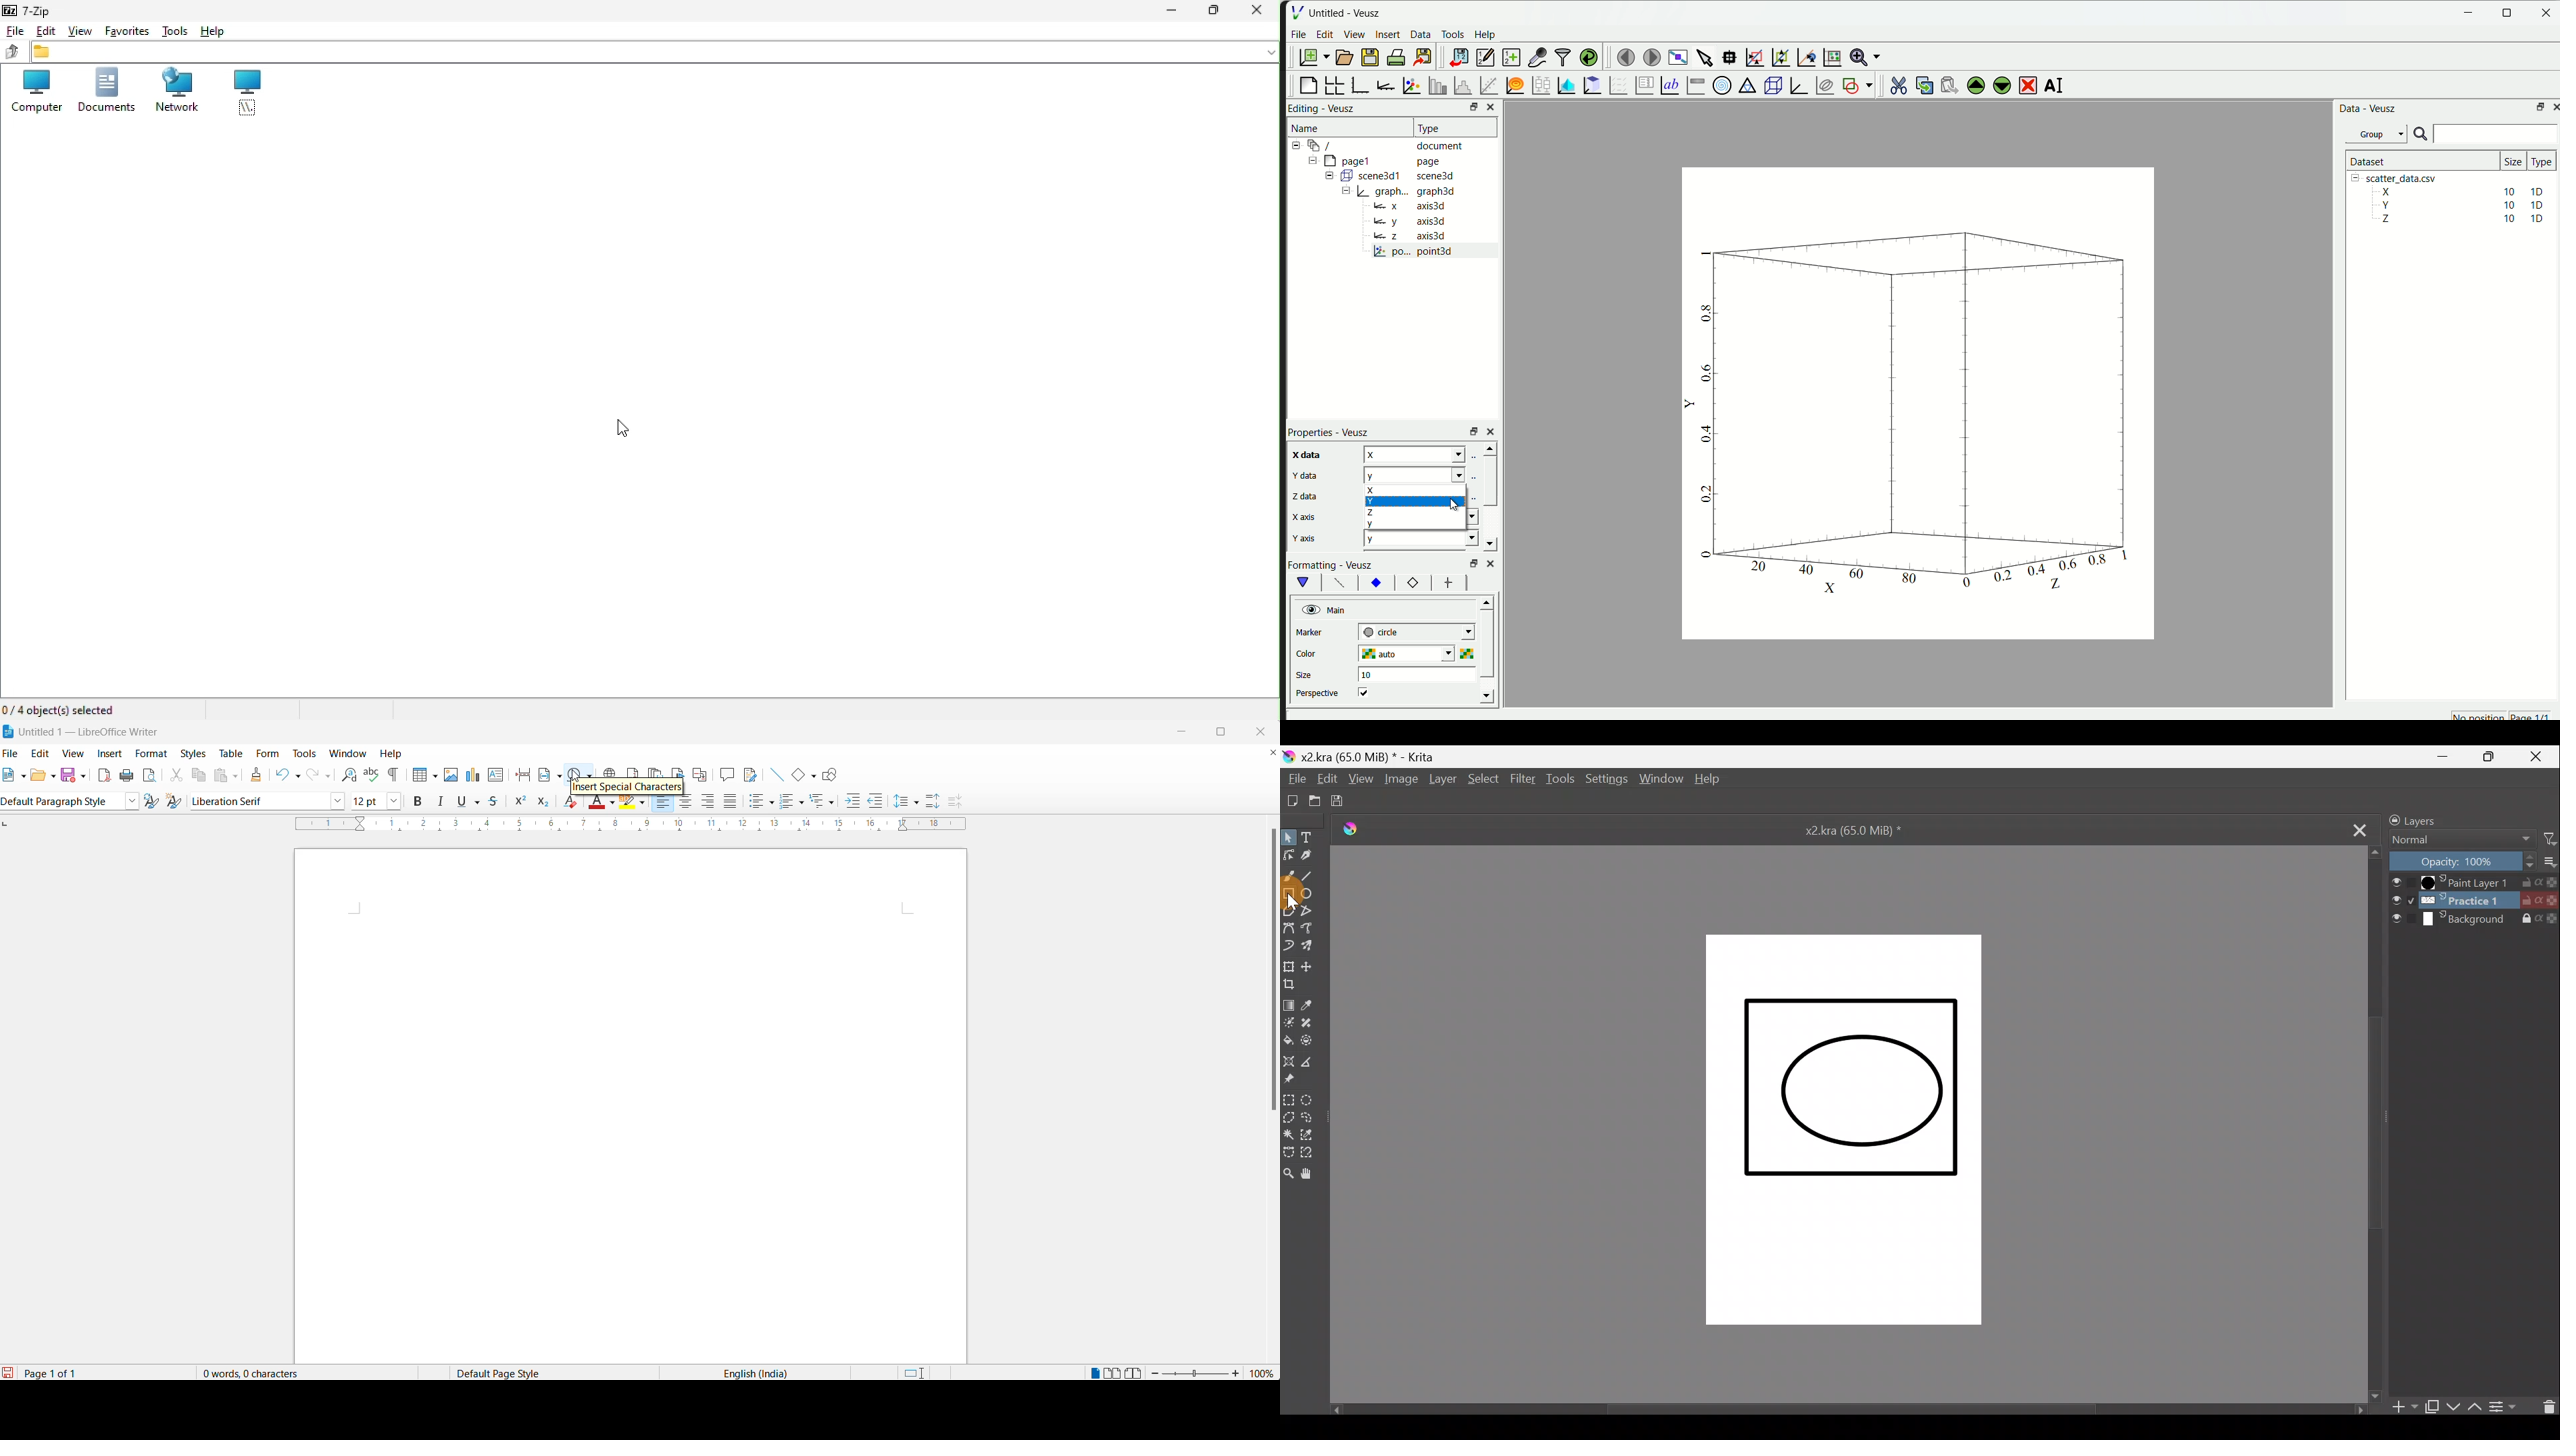 This screenshot has height=1456, width=2576. Describe the element at coordinates (175, 89) in the screenshot. I see `Network` at that location.